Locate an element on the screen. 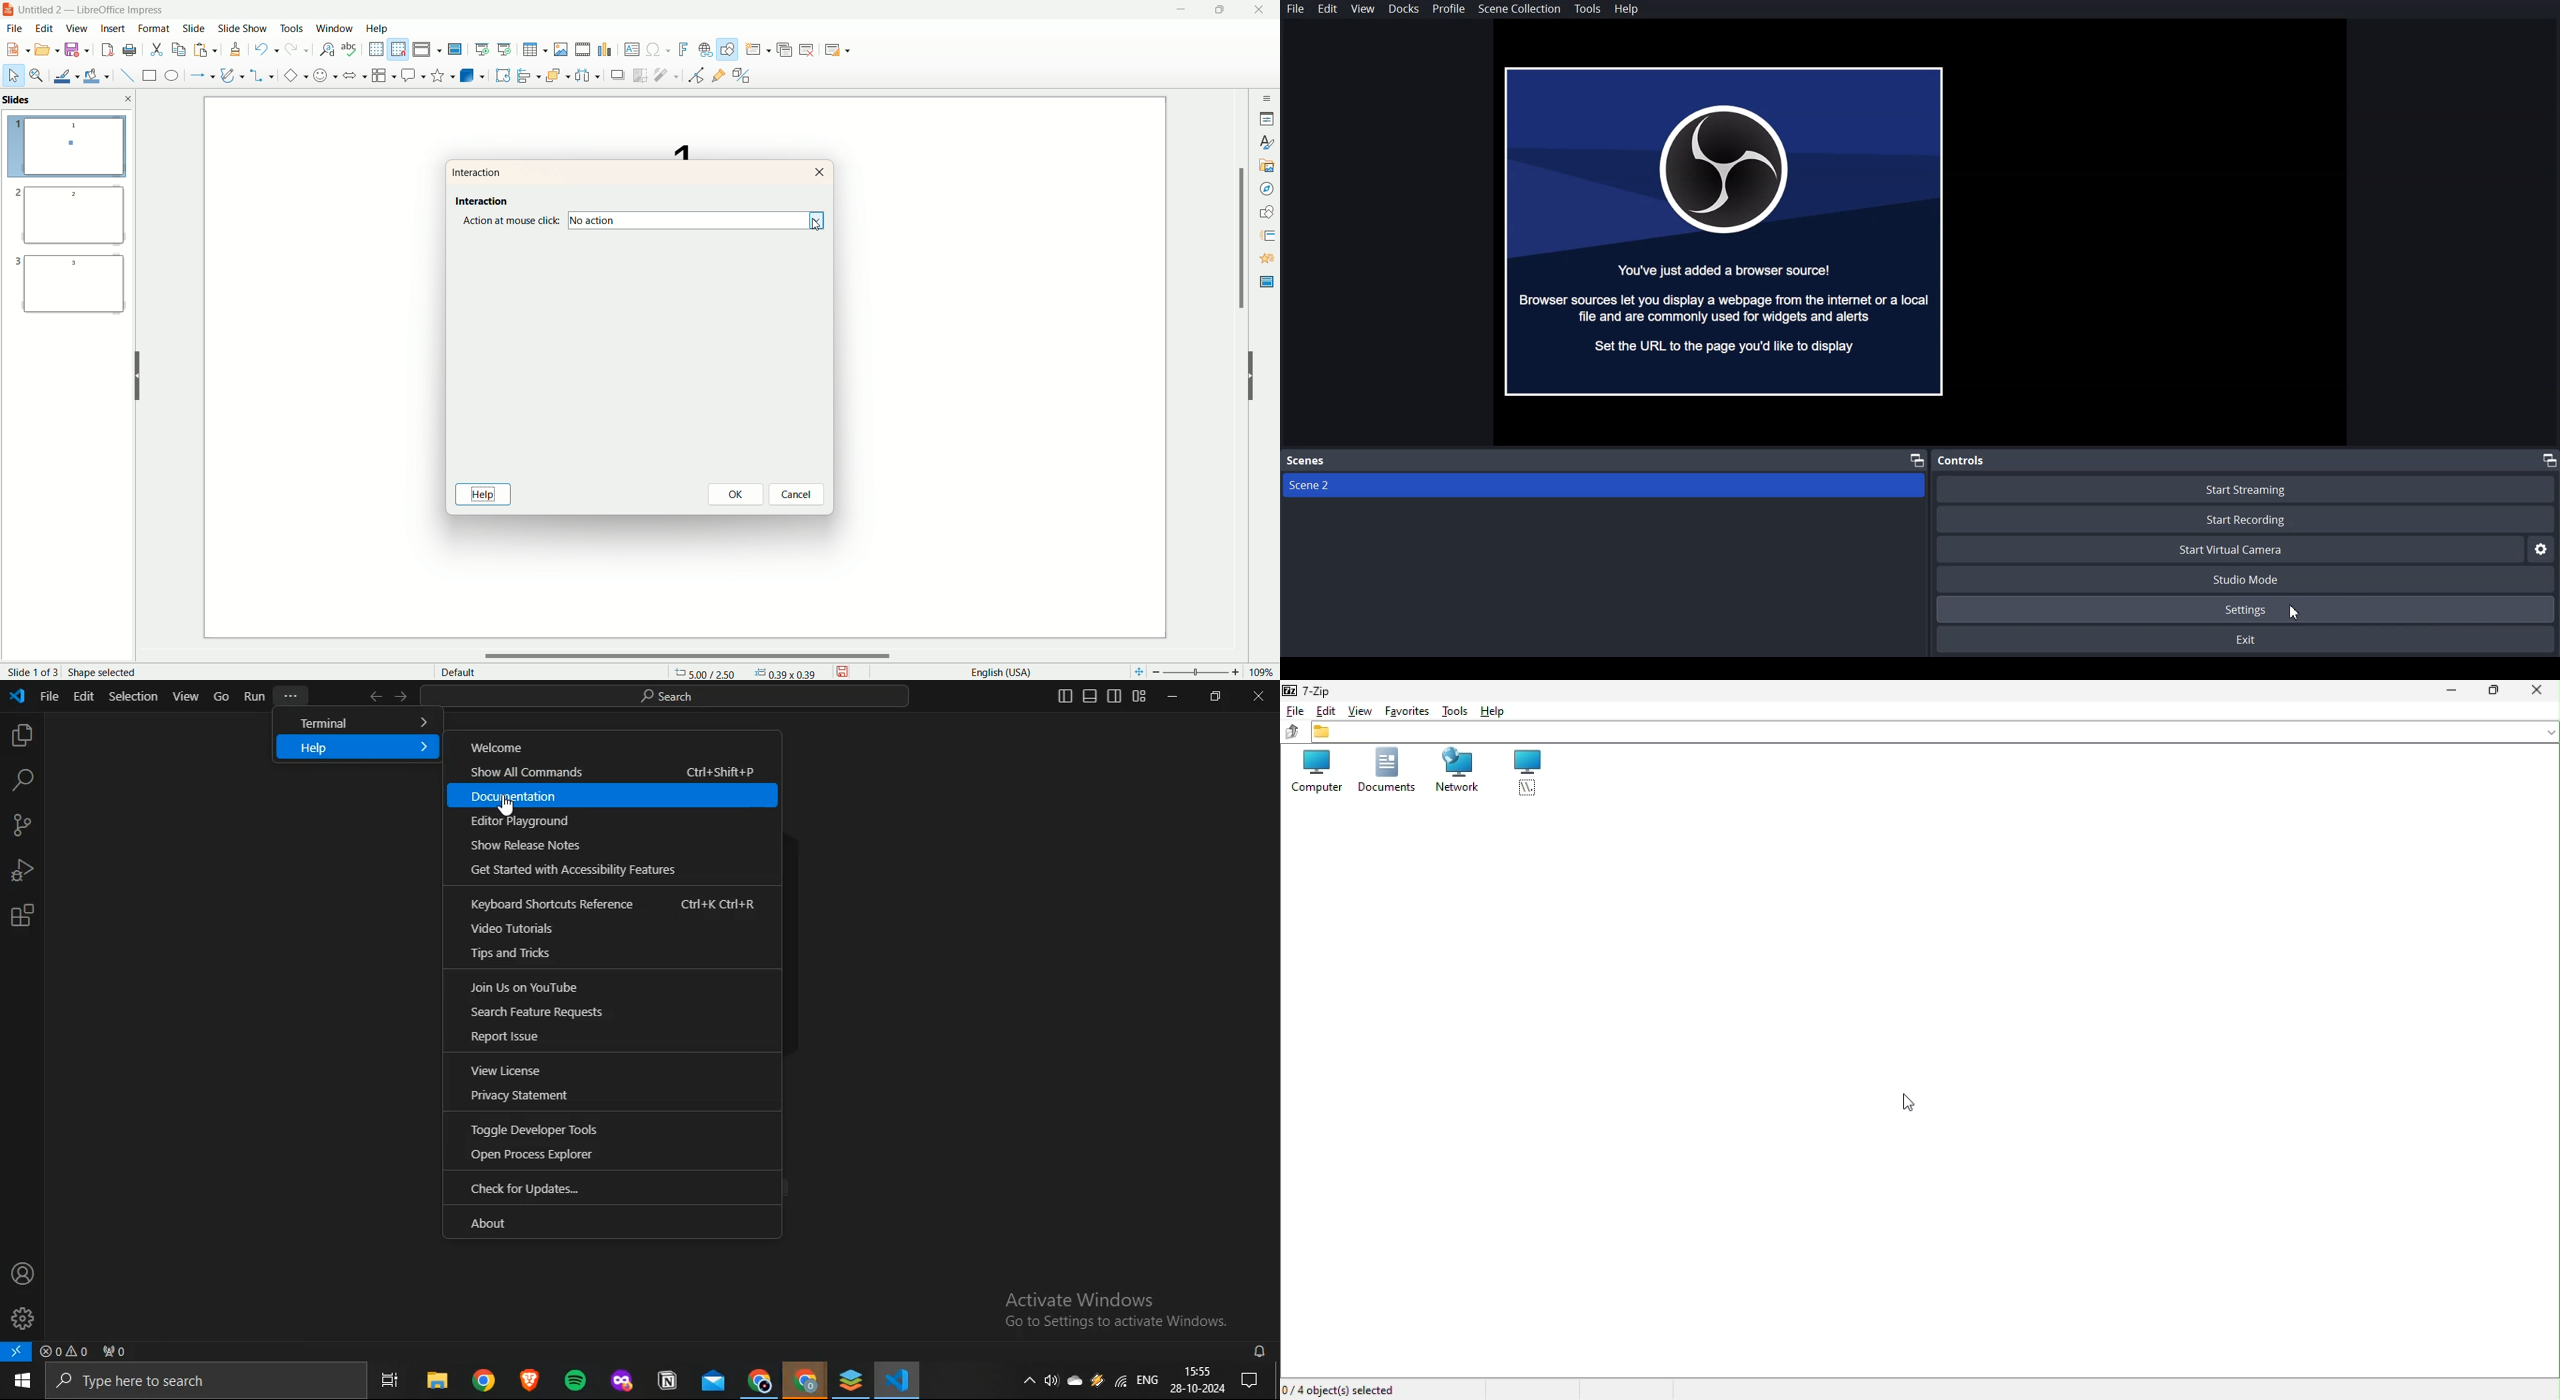 The width and height of the screenshot is (2576, 1400). interaction is located at coordinates (479, 199).